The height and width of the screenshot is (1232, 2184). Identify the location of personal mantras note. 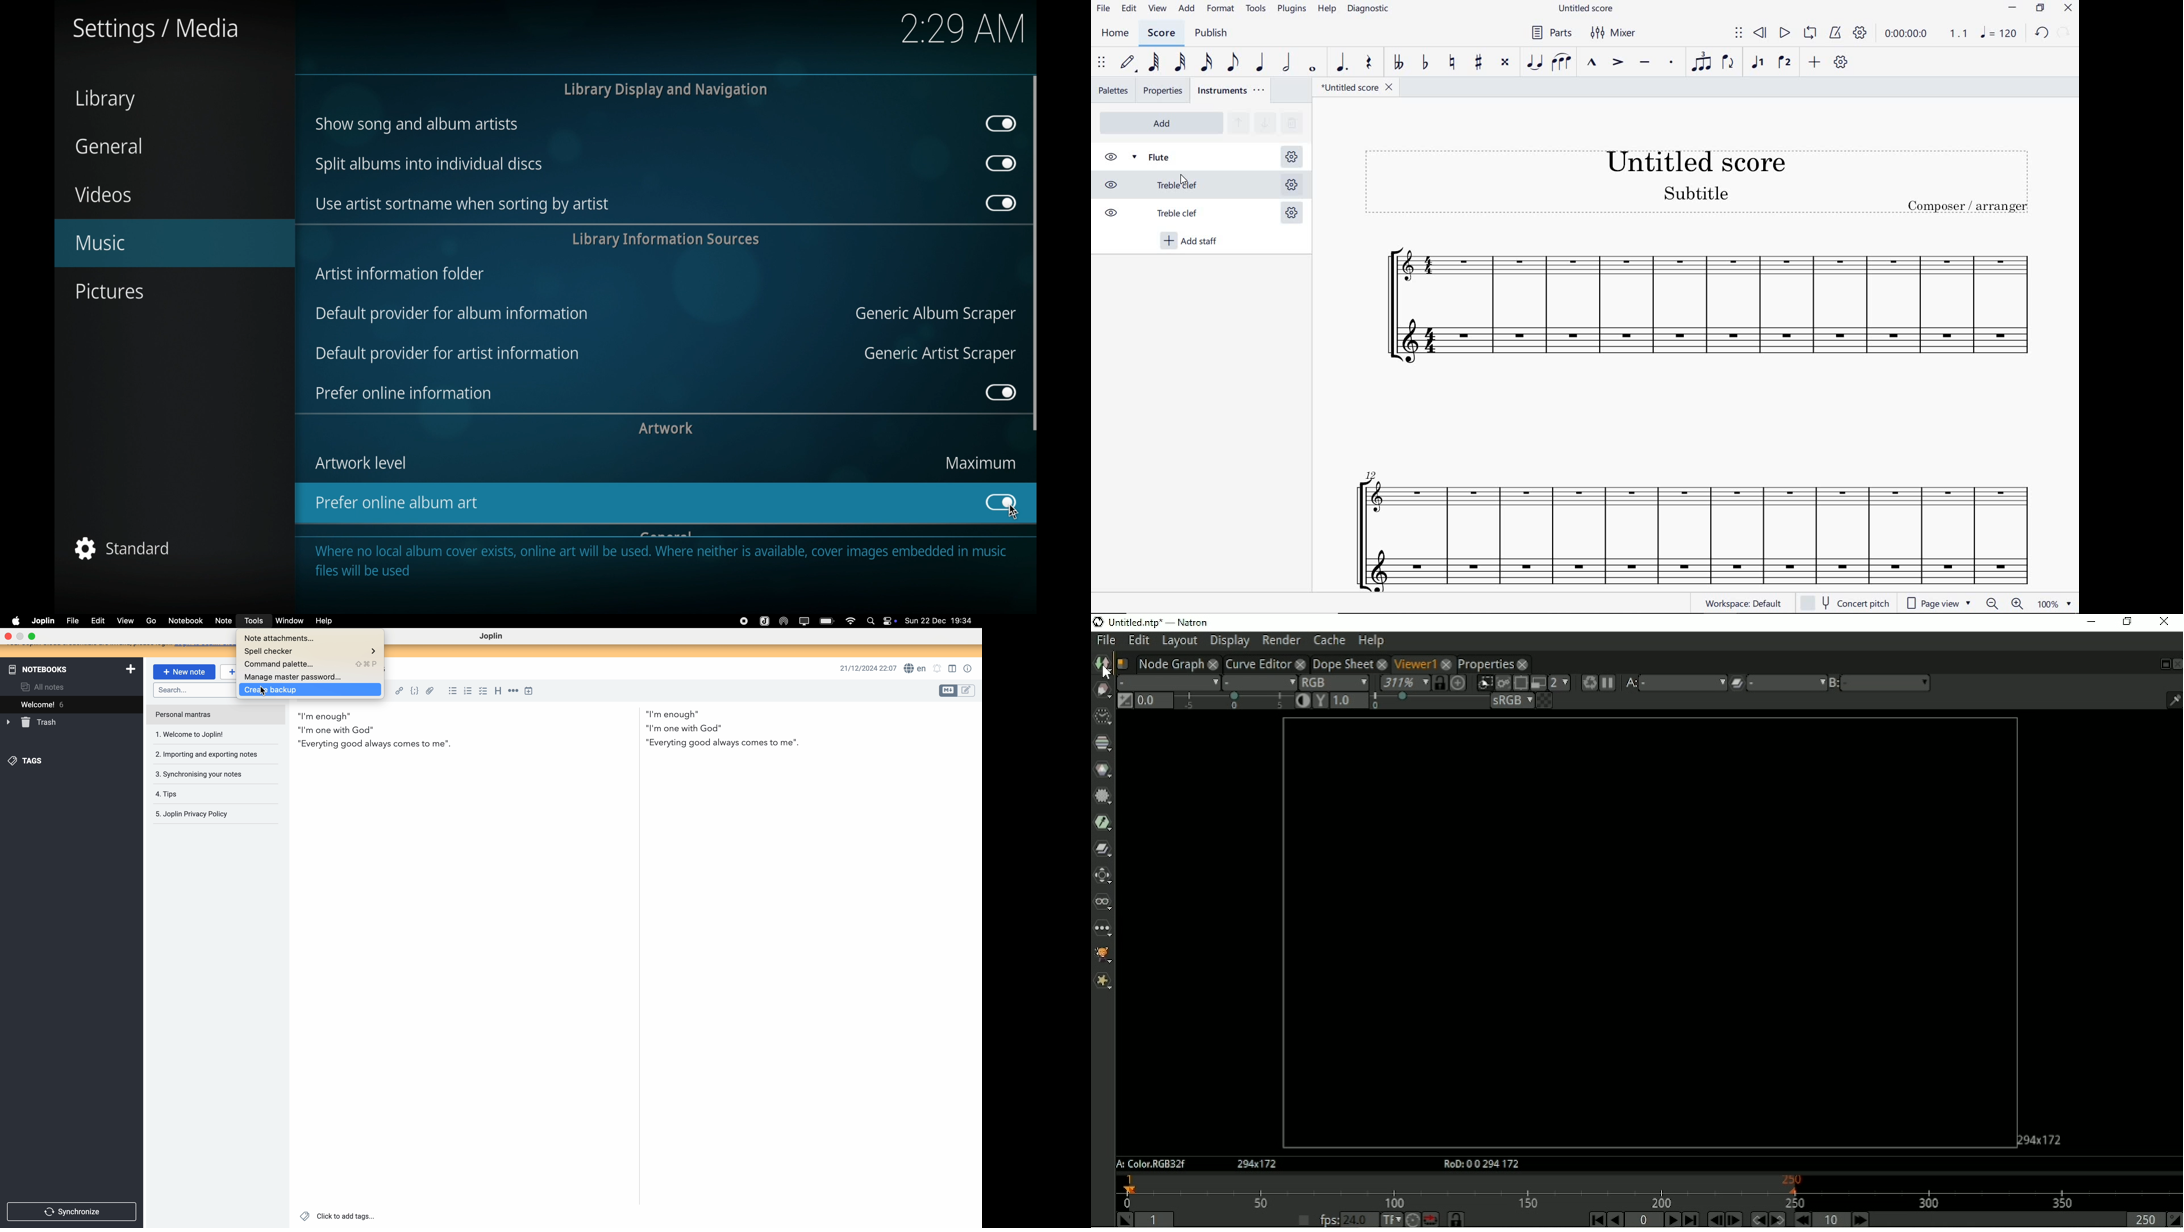
(217, 714).